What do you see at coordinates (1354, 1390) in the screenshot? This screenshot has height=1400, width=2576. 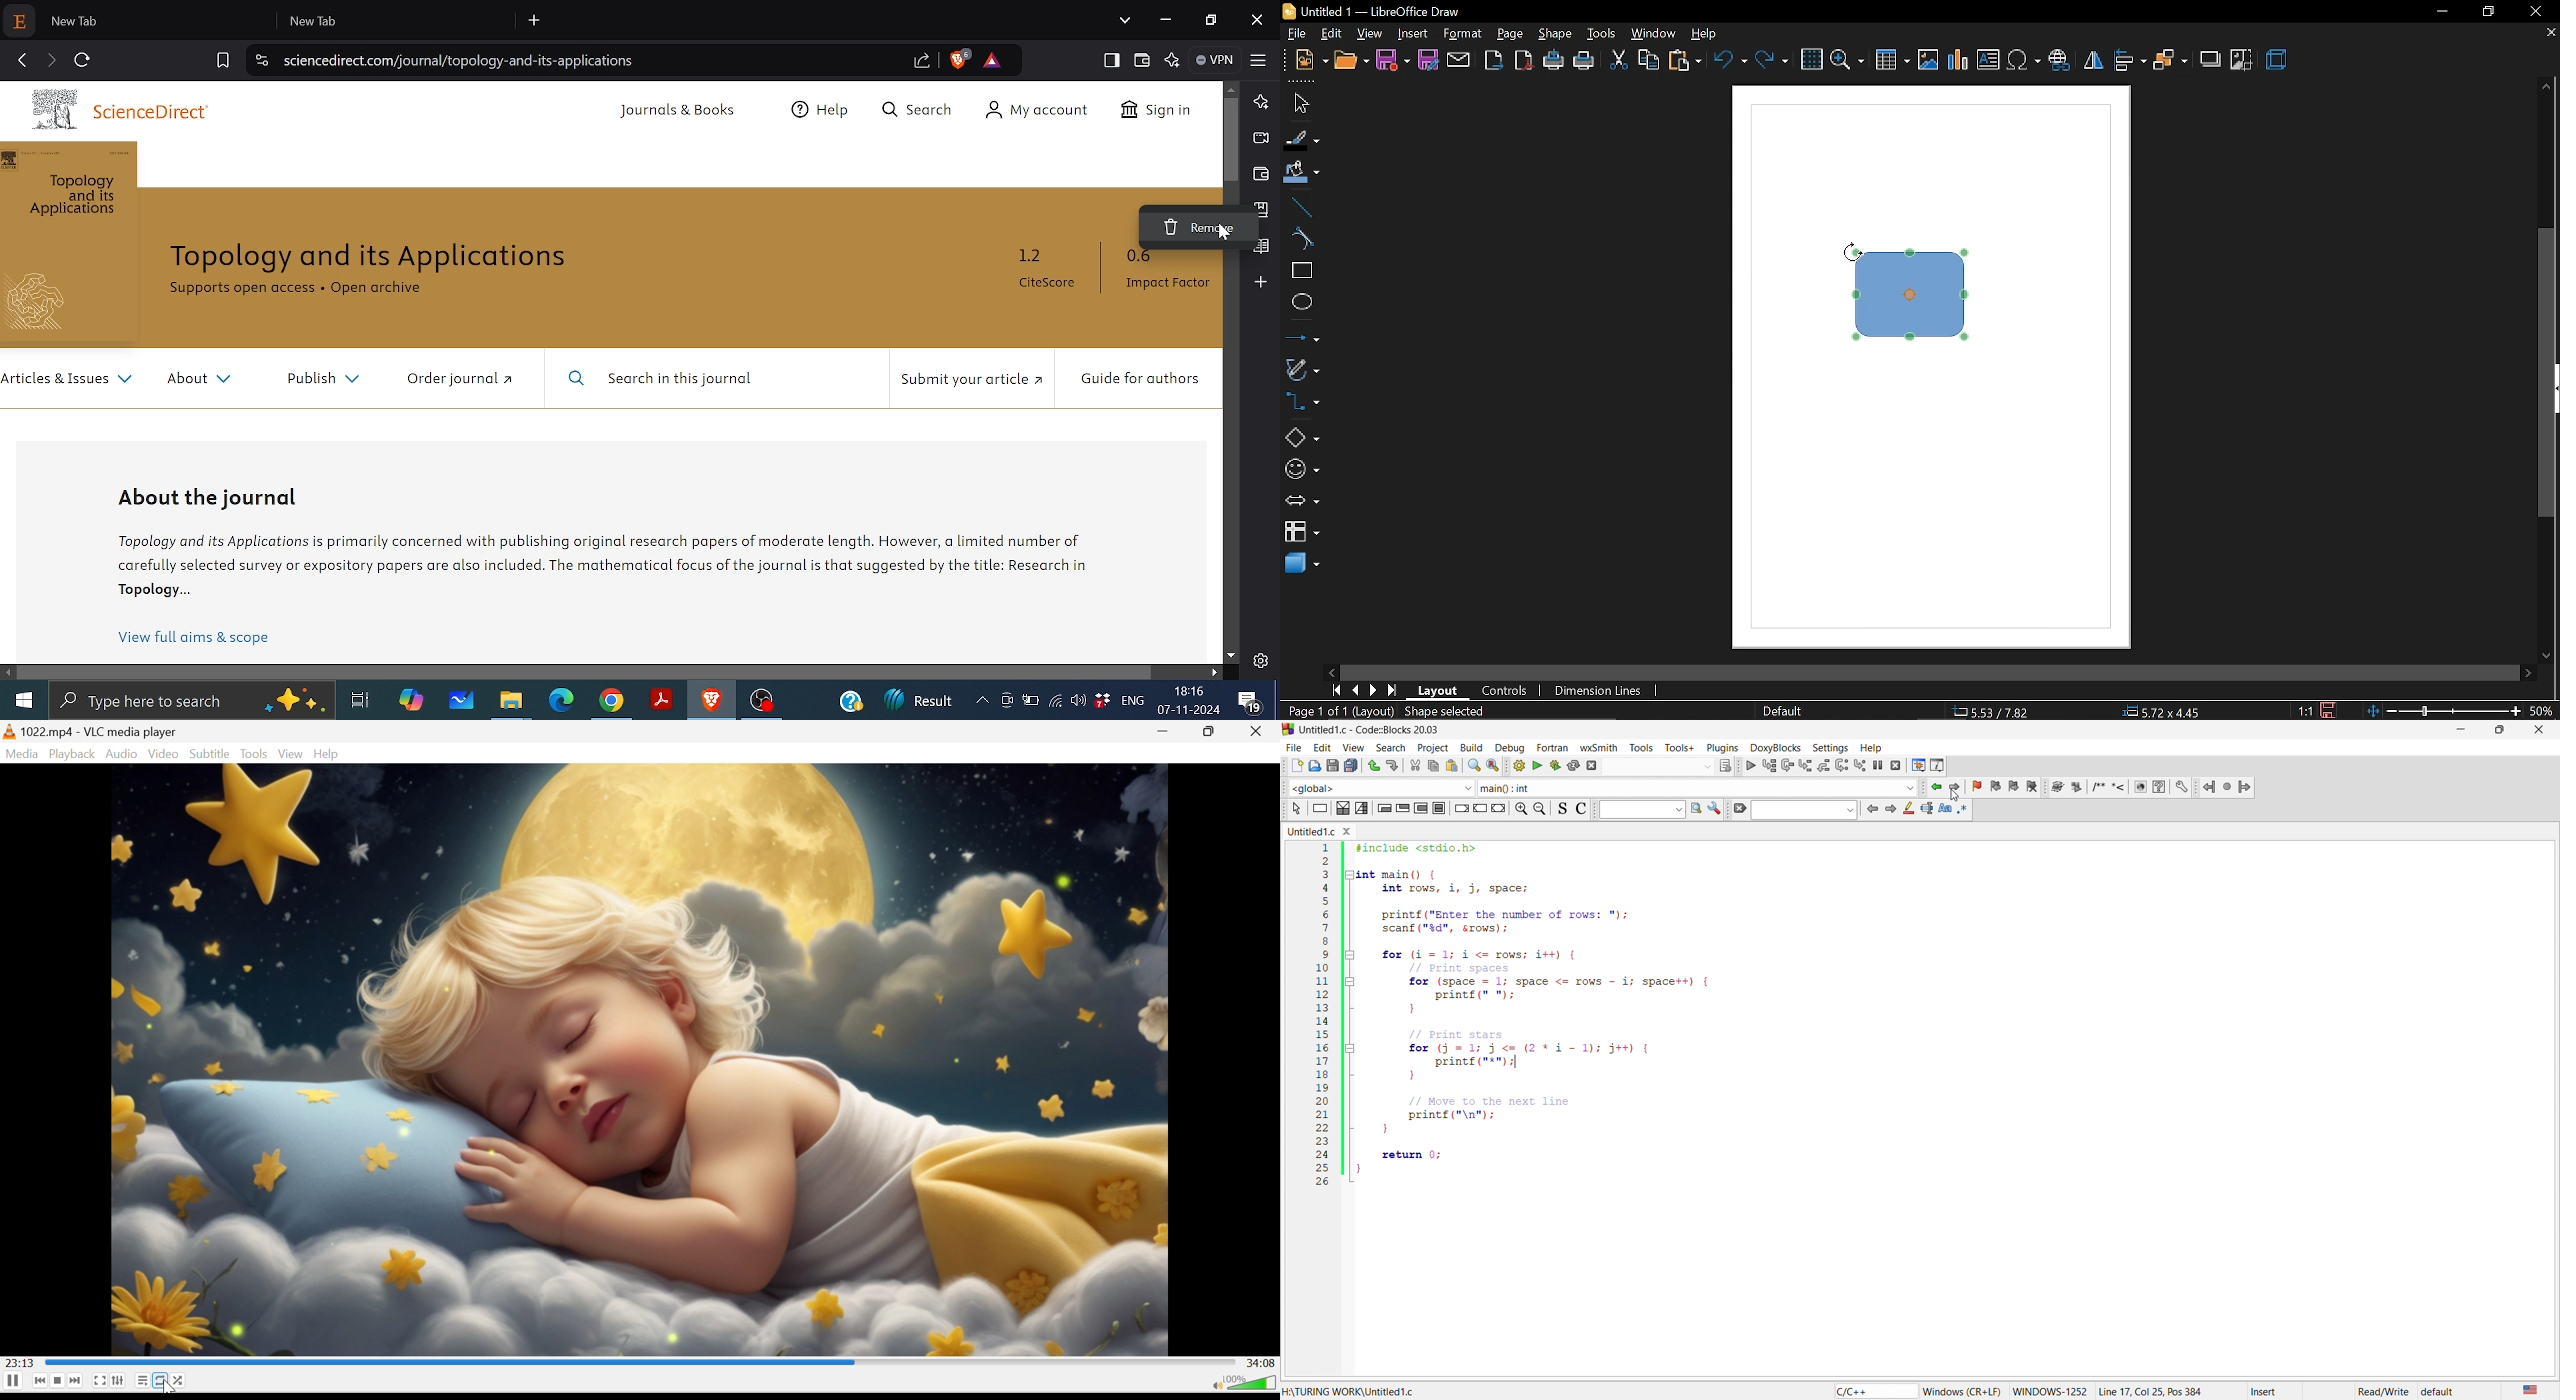 I see `turing work` at bounding box center [1354, 1390].